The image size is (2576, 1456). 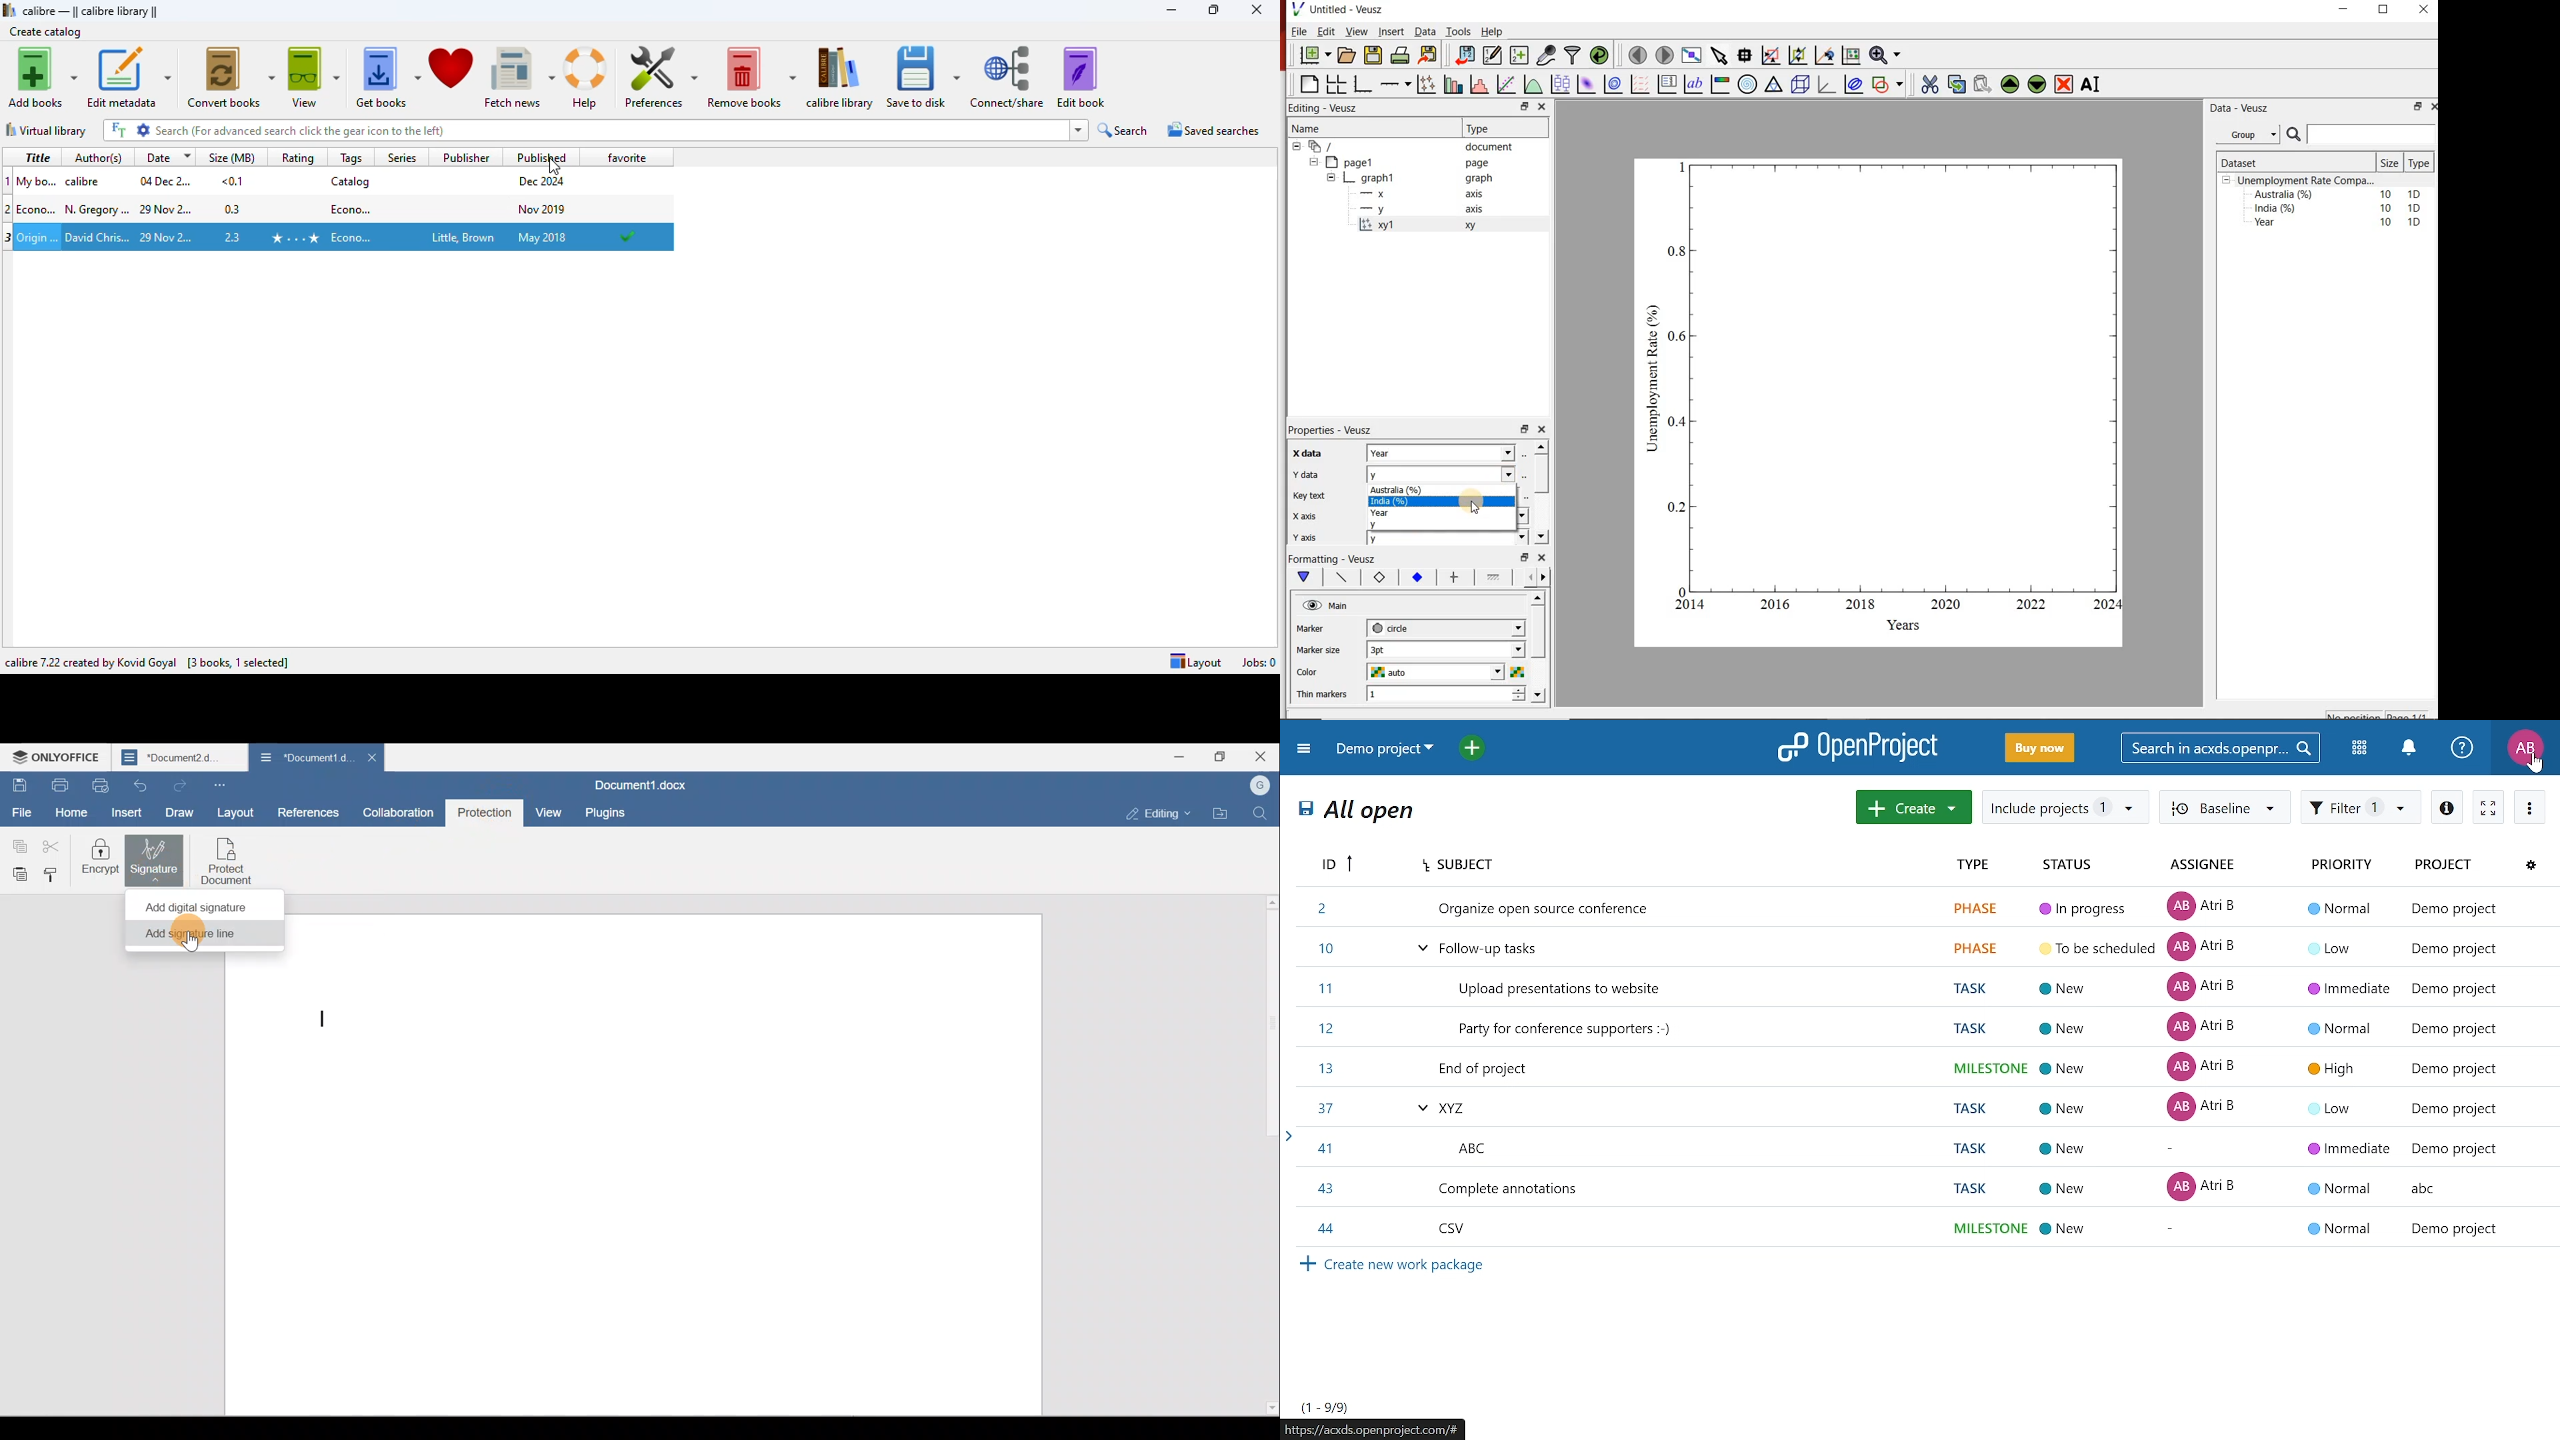 I want to click on scroll bar, so click(x=1539, y=643).